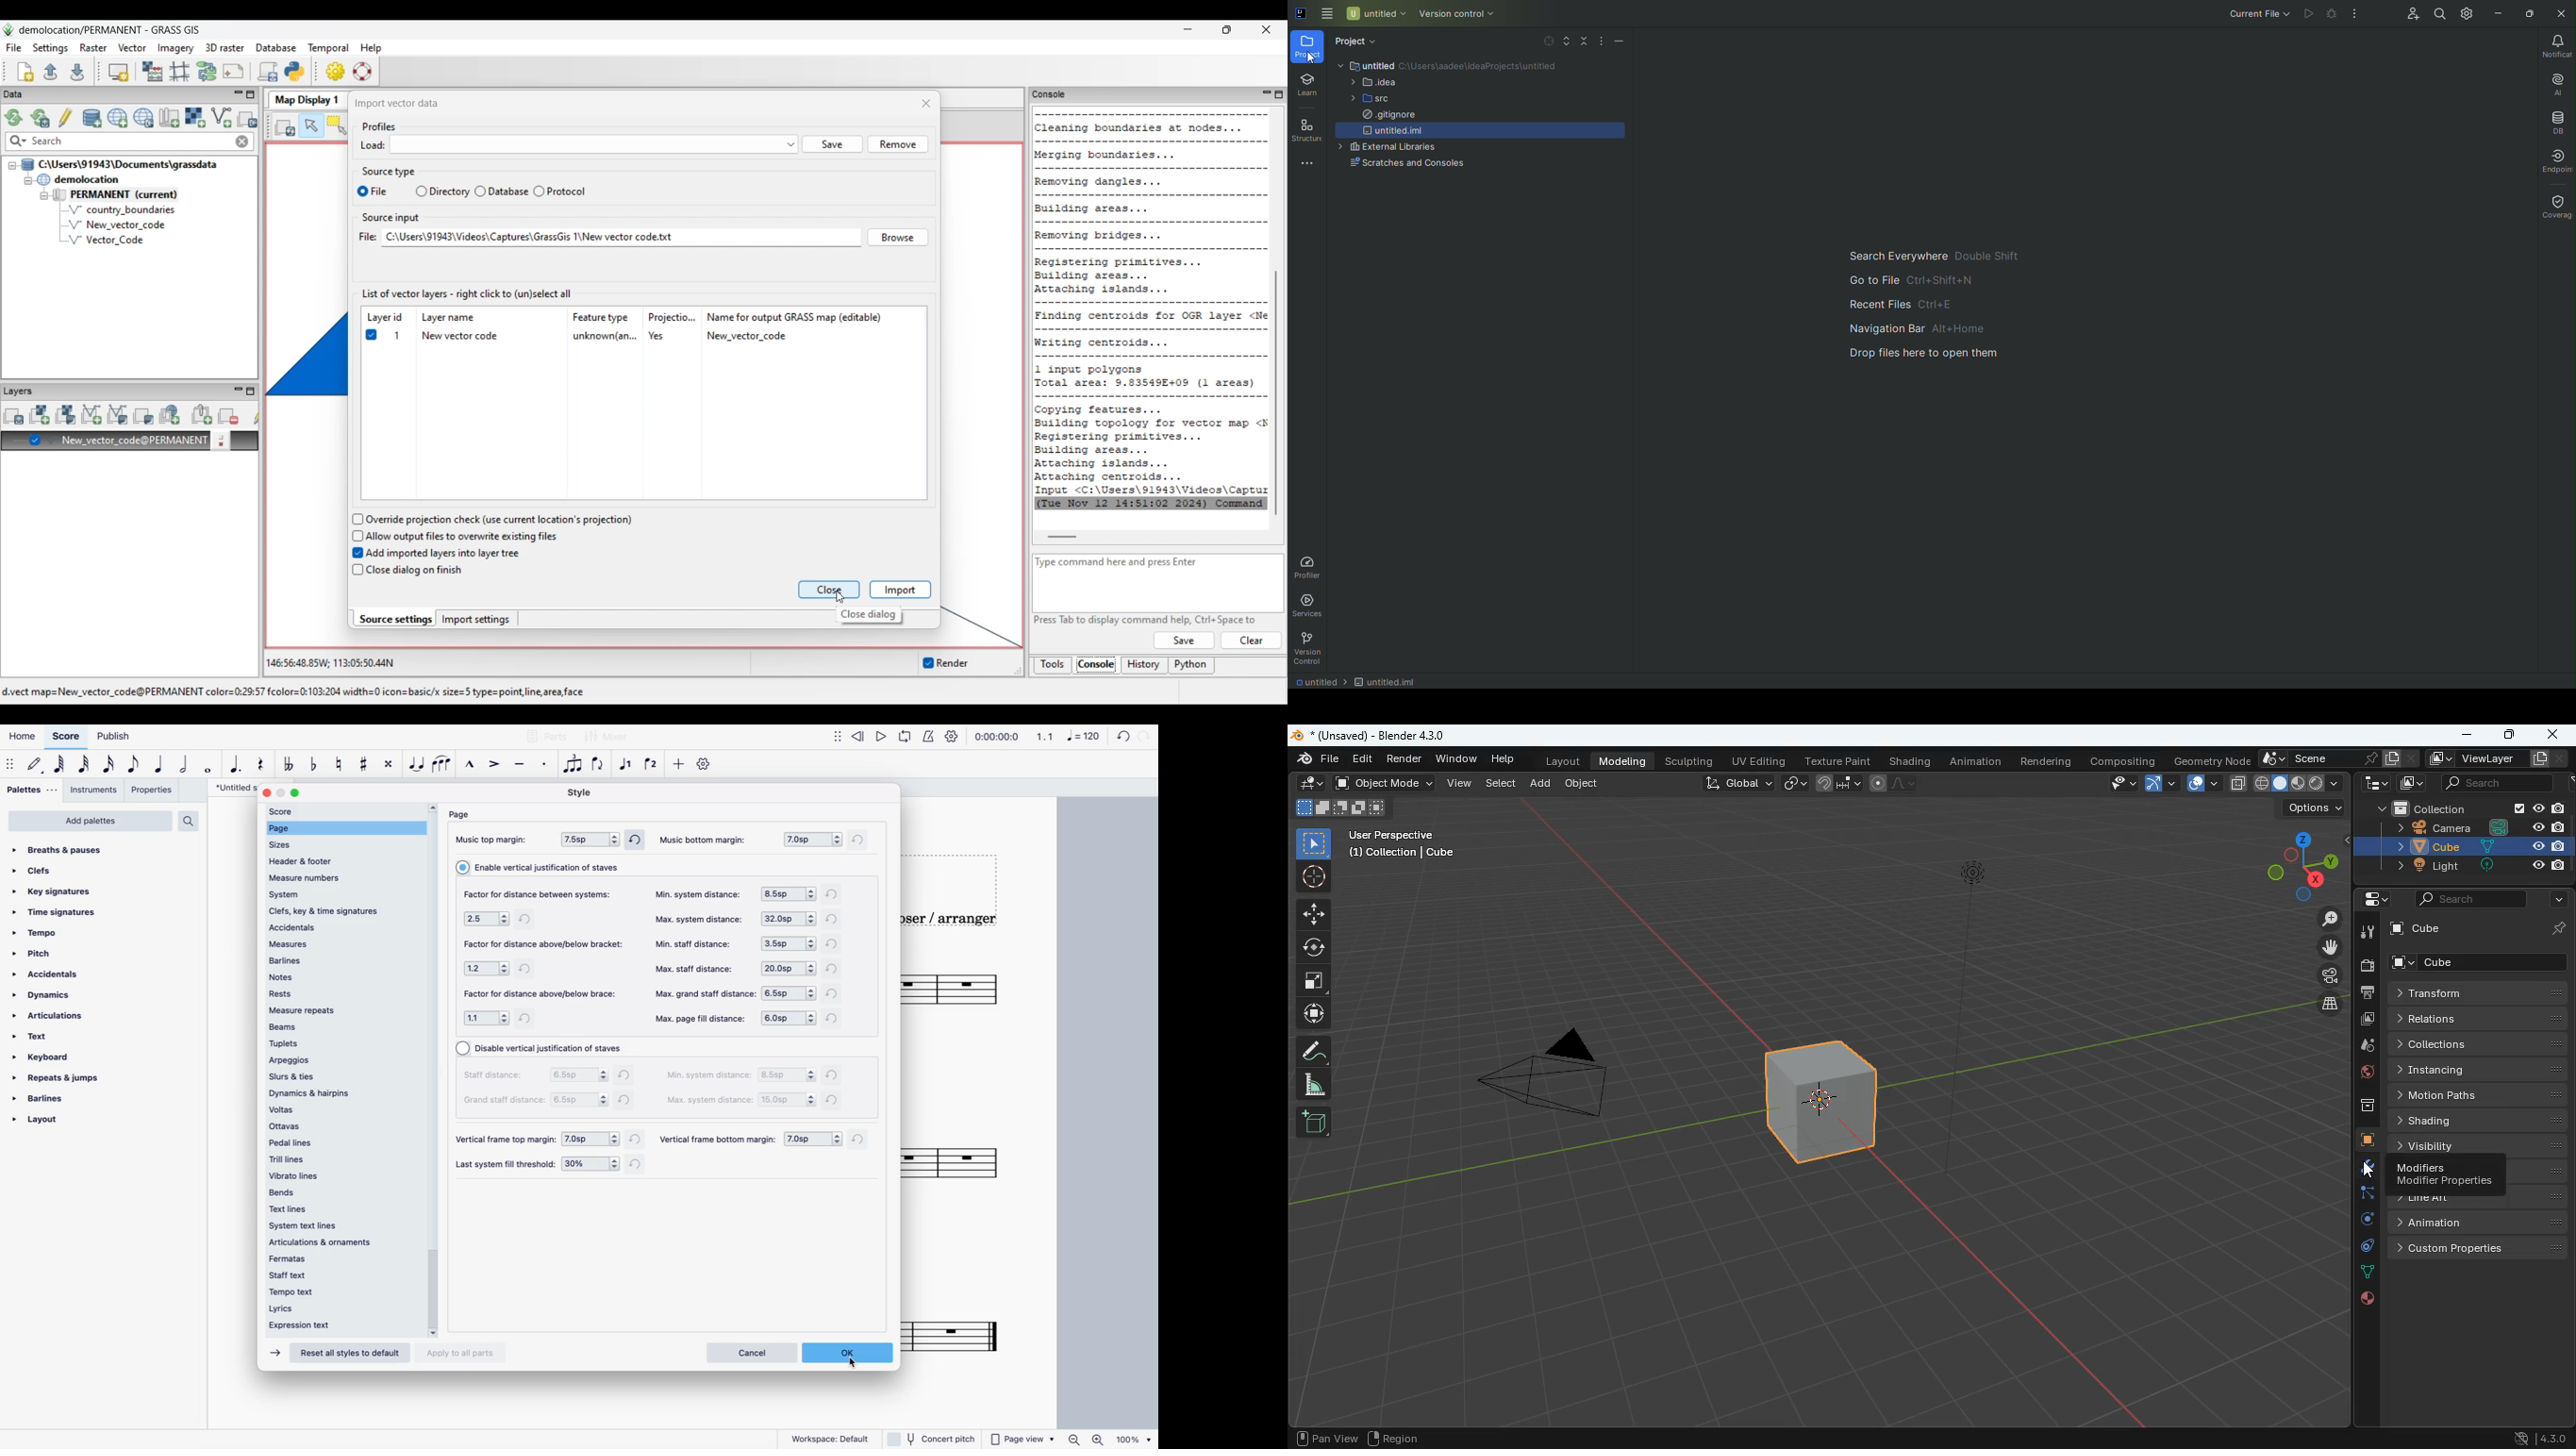 The width and height of the screenshot is (2576, 1456). What do you see at coordinates (710, 1101) in the screenshot?
I see `max system distance` at bounding box center [710, 1101].